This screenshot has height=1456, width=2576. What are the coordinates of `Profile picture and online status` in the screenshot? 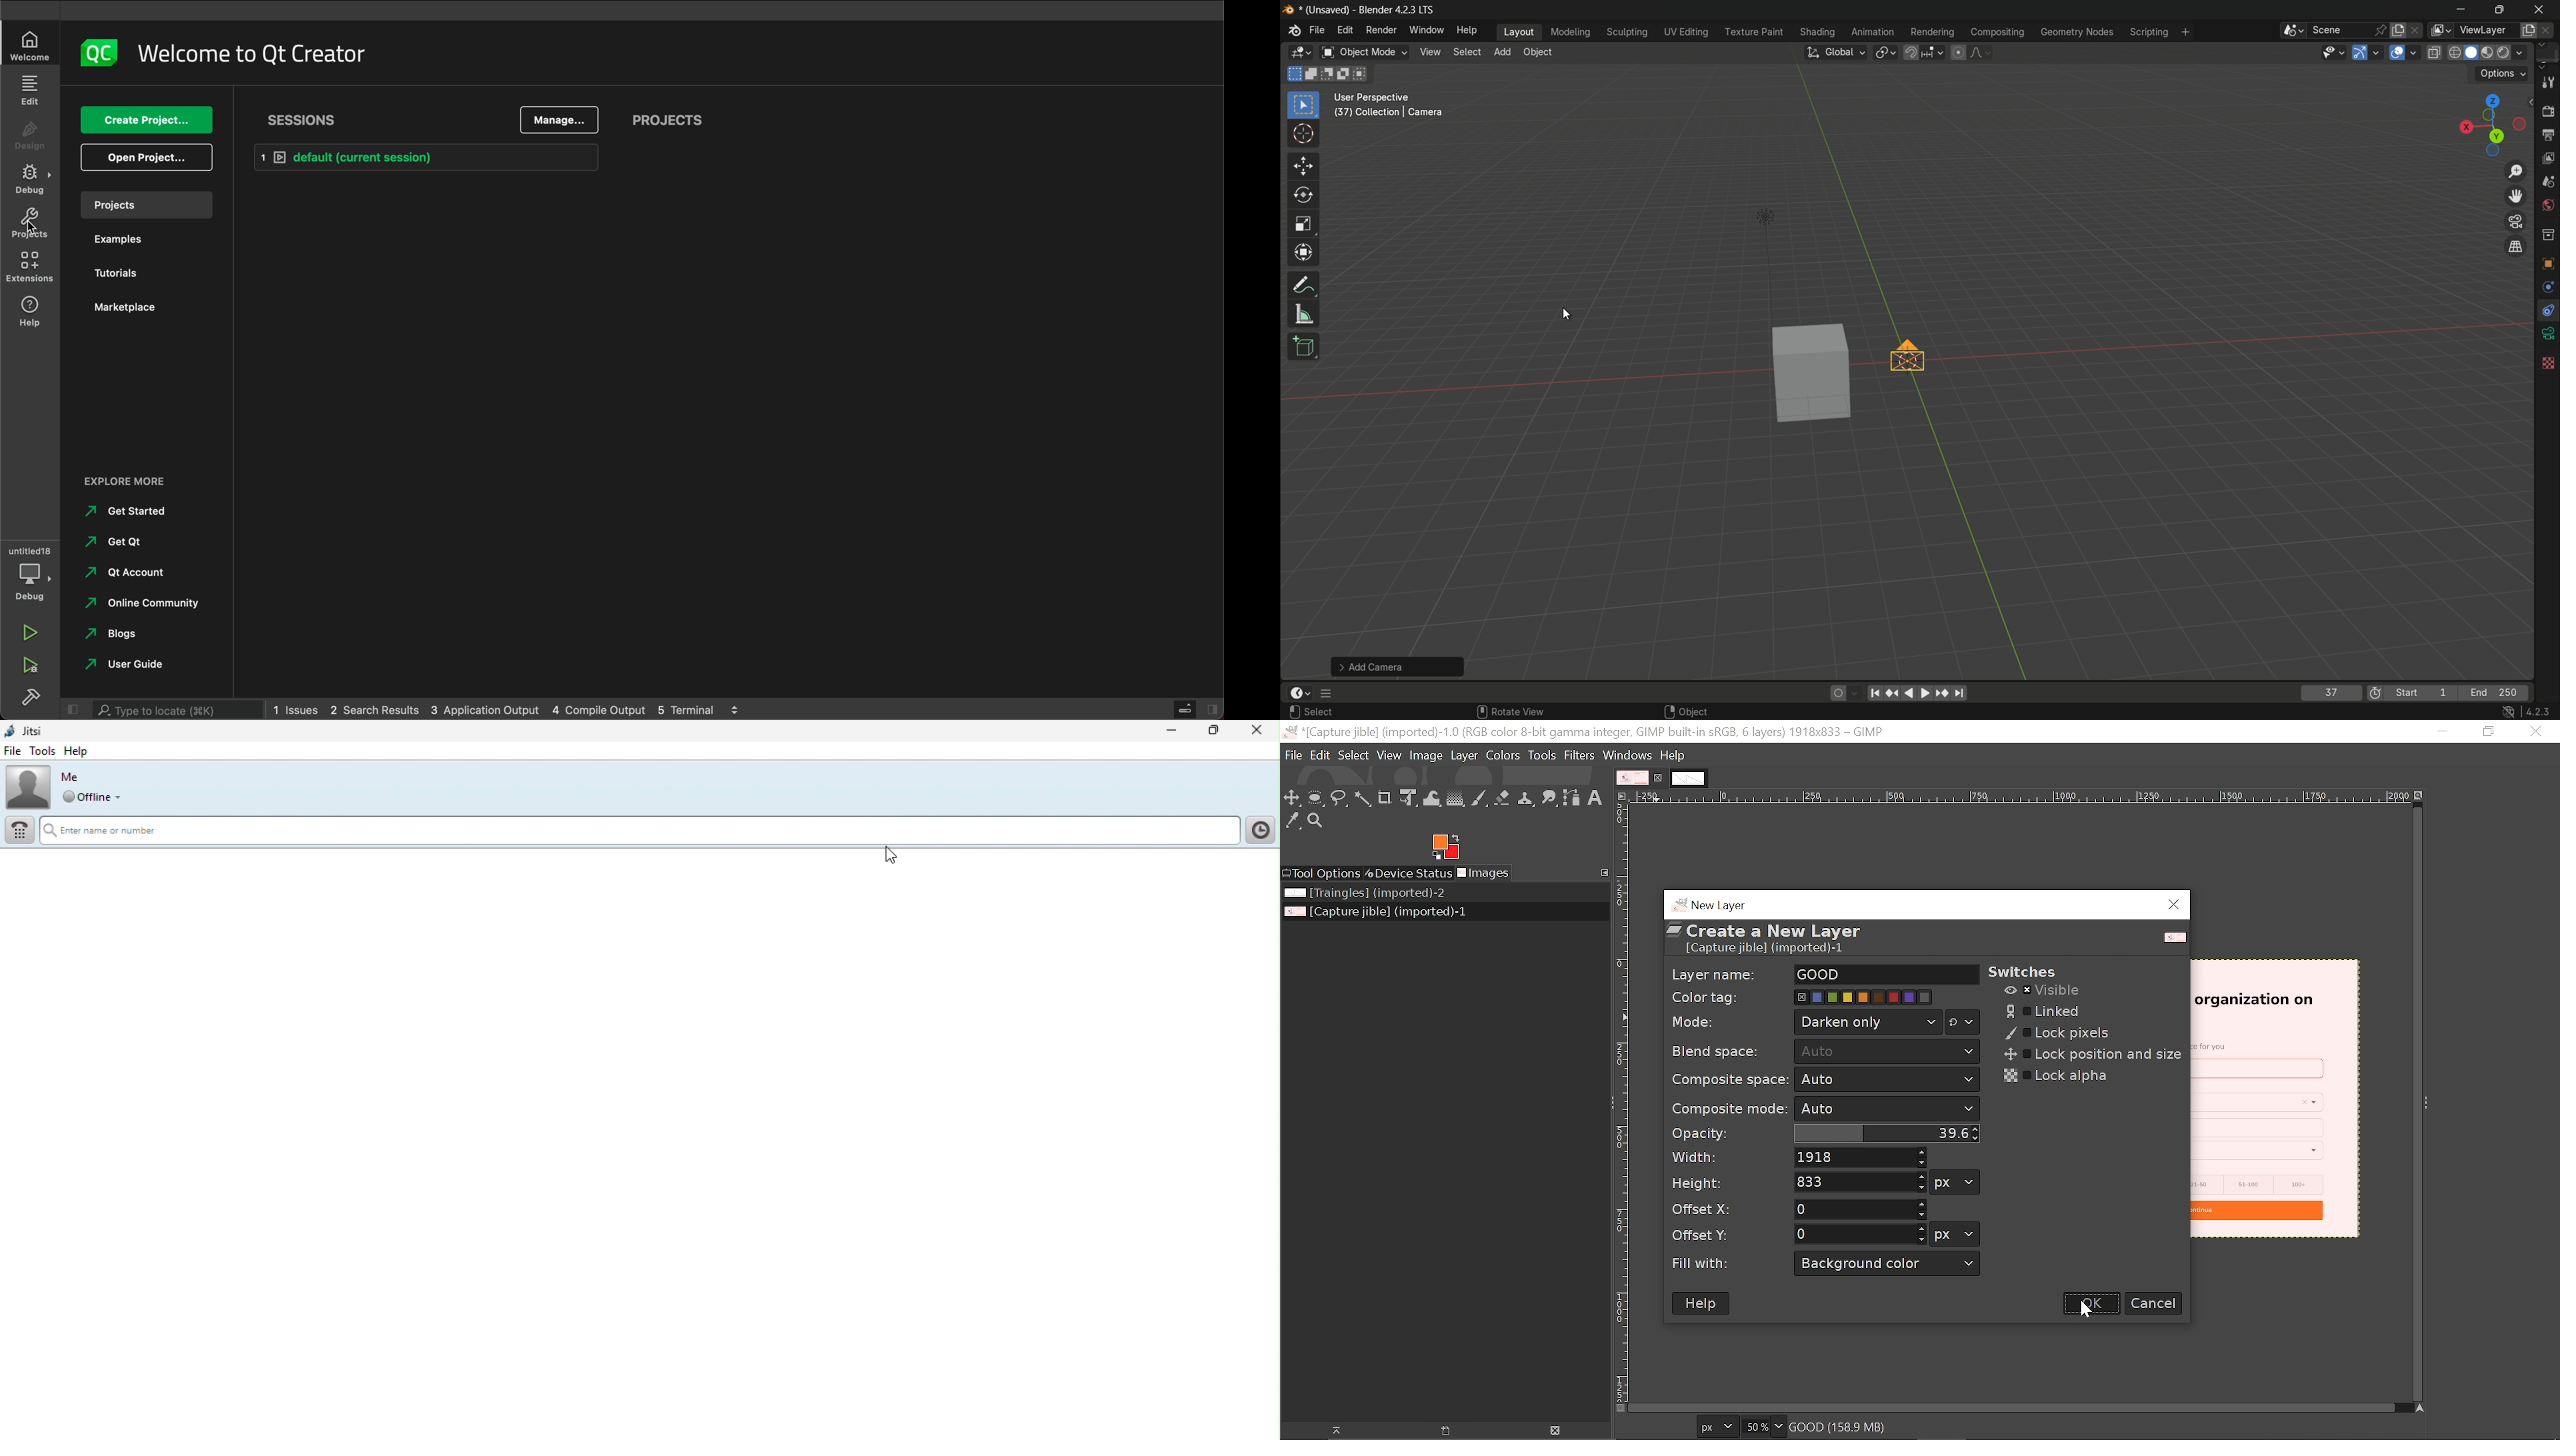 It's located at (70, 787).